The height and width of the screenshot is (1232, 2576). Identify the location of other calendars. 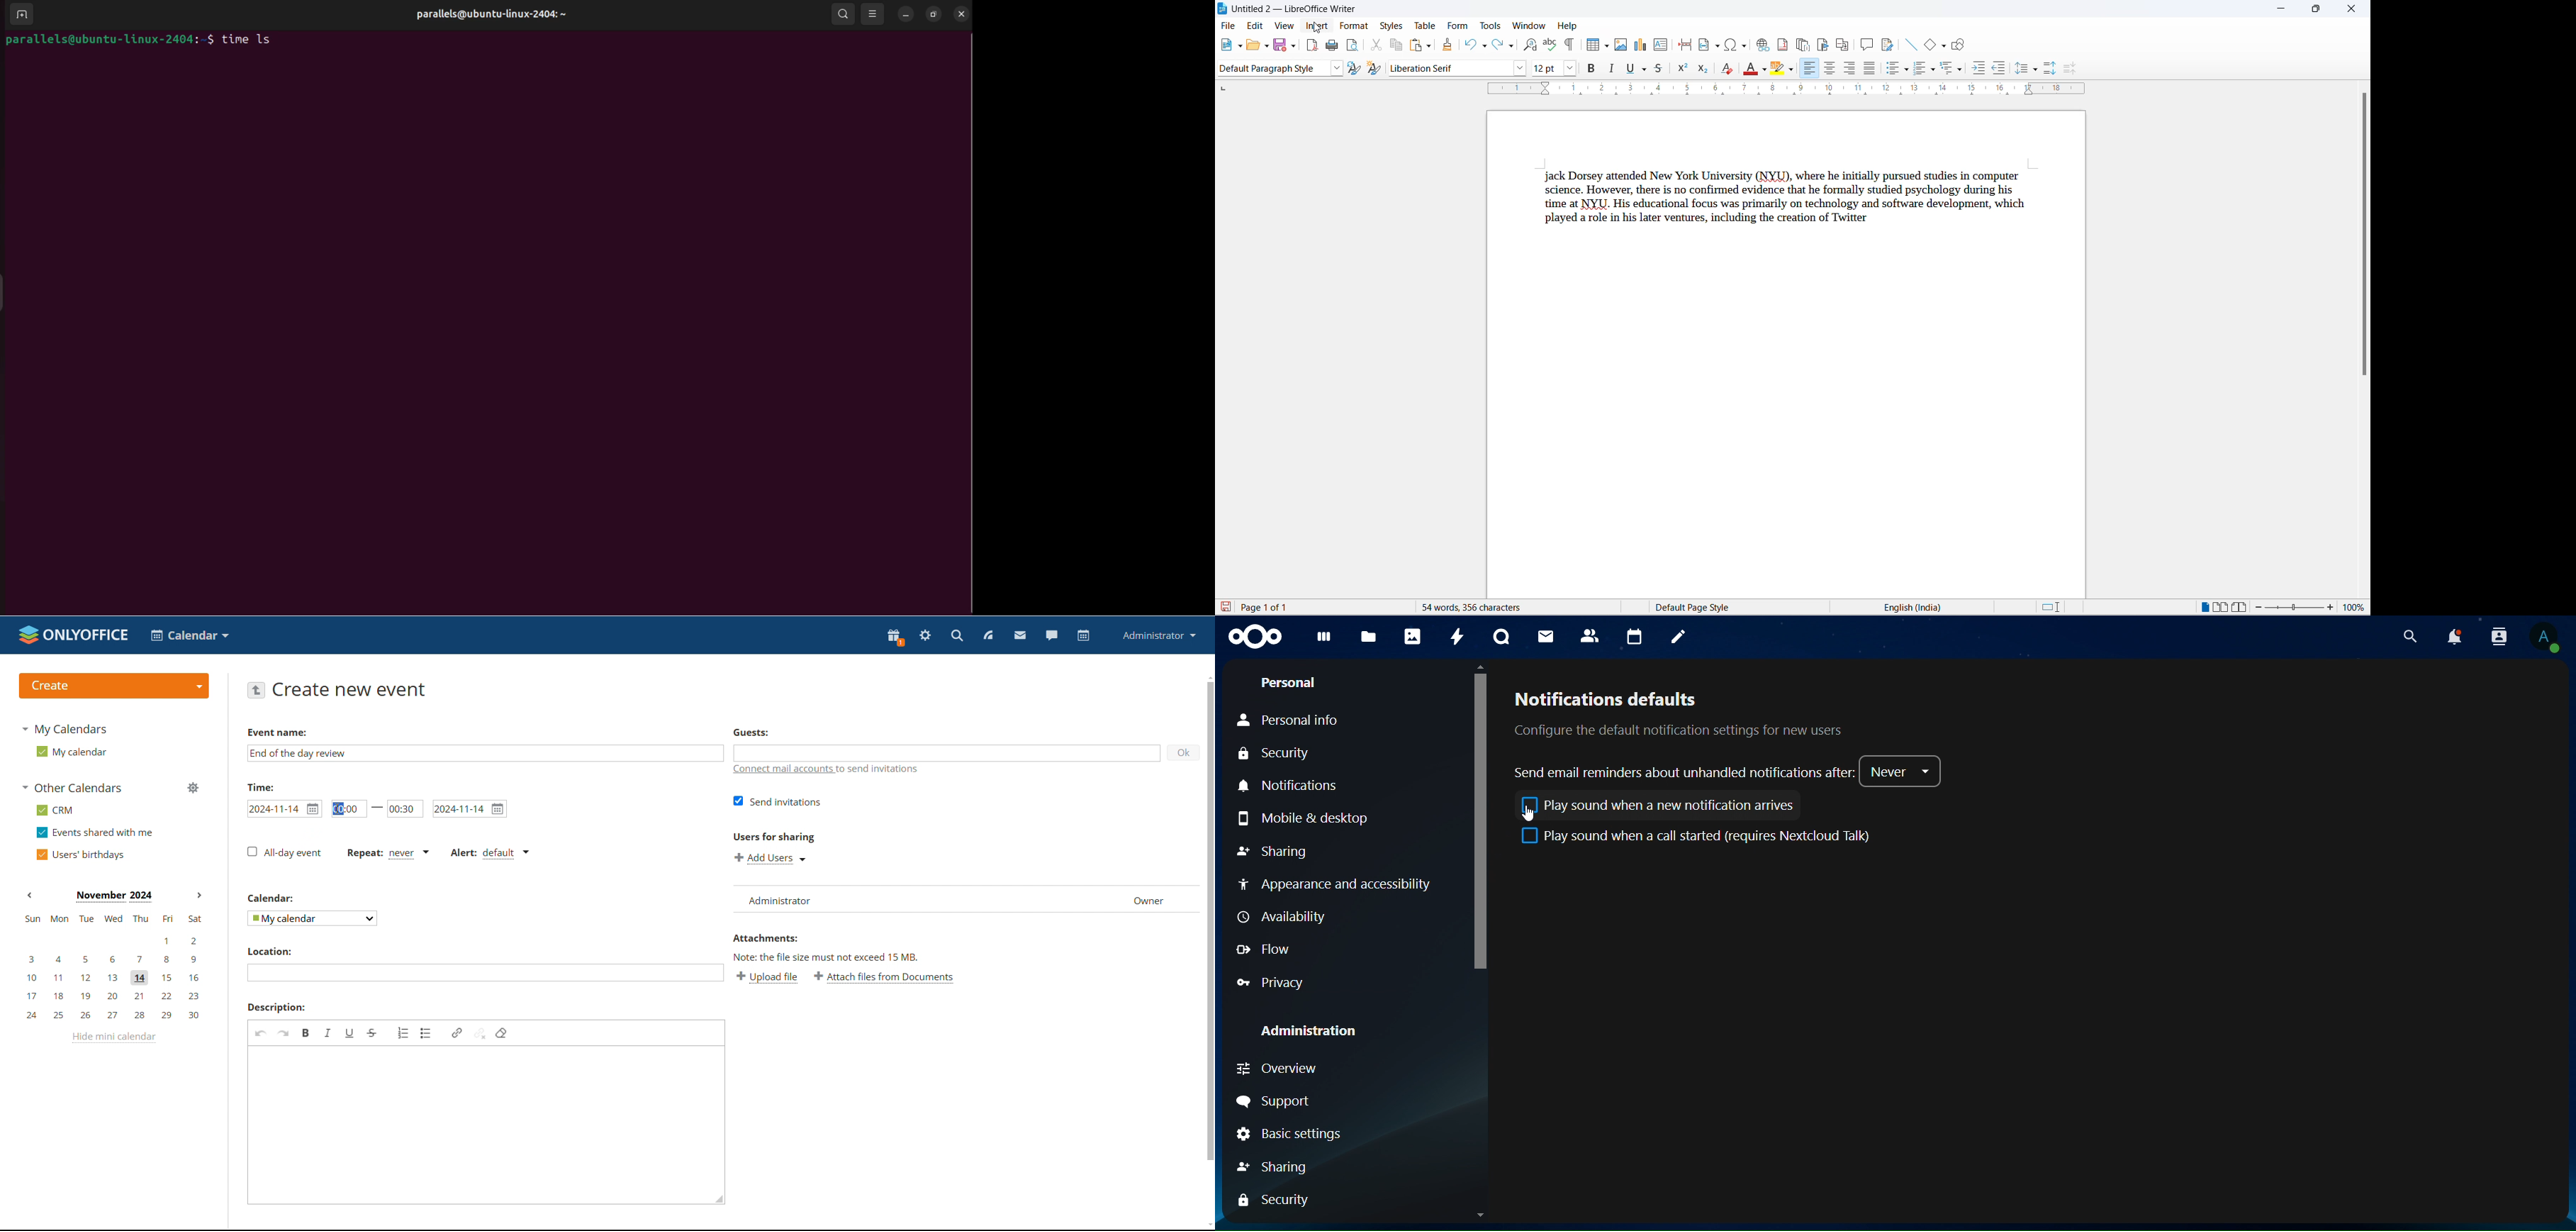
(73, 787).